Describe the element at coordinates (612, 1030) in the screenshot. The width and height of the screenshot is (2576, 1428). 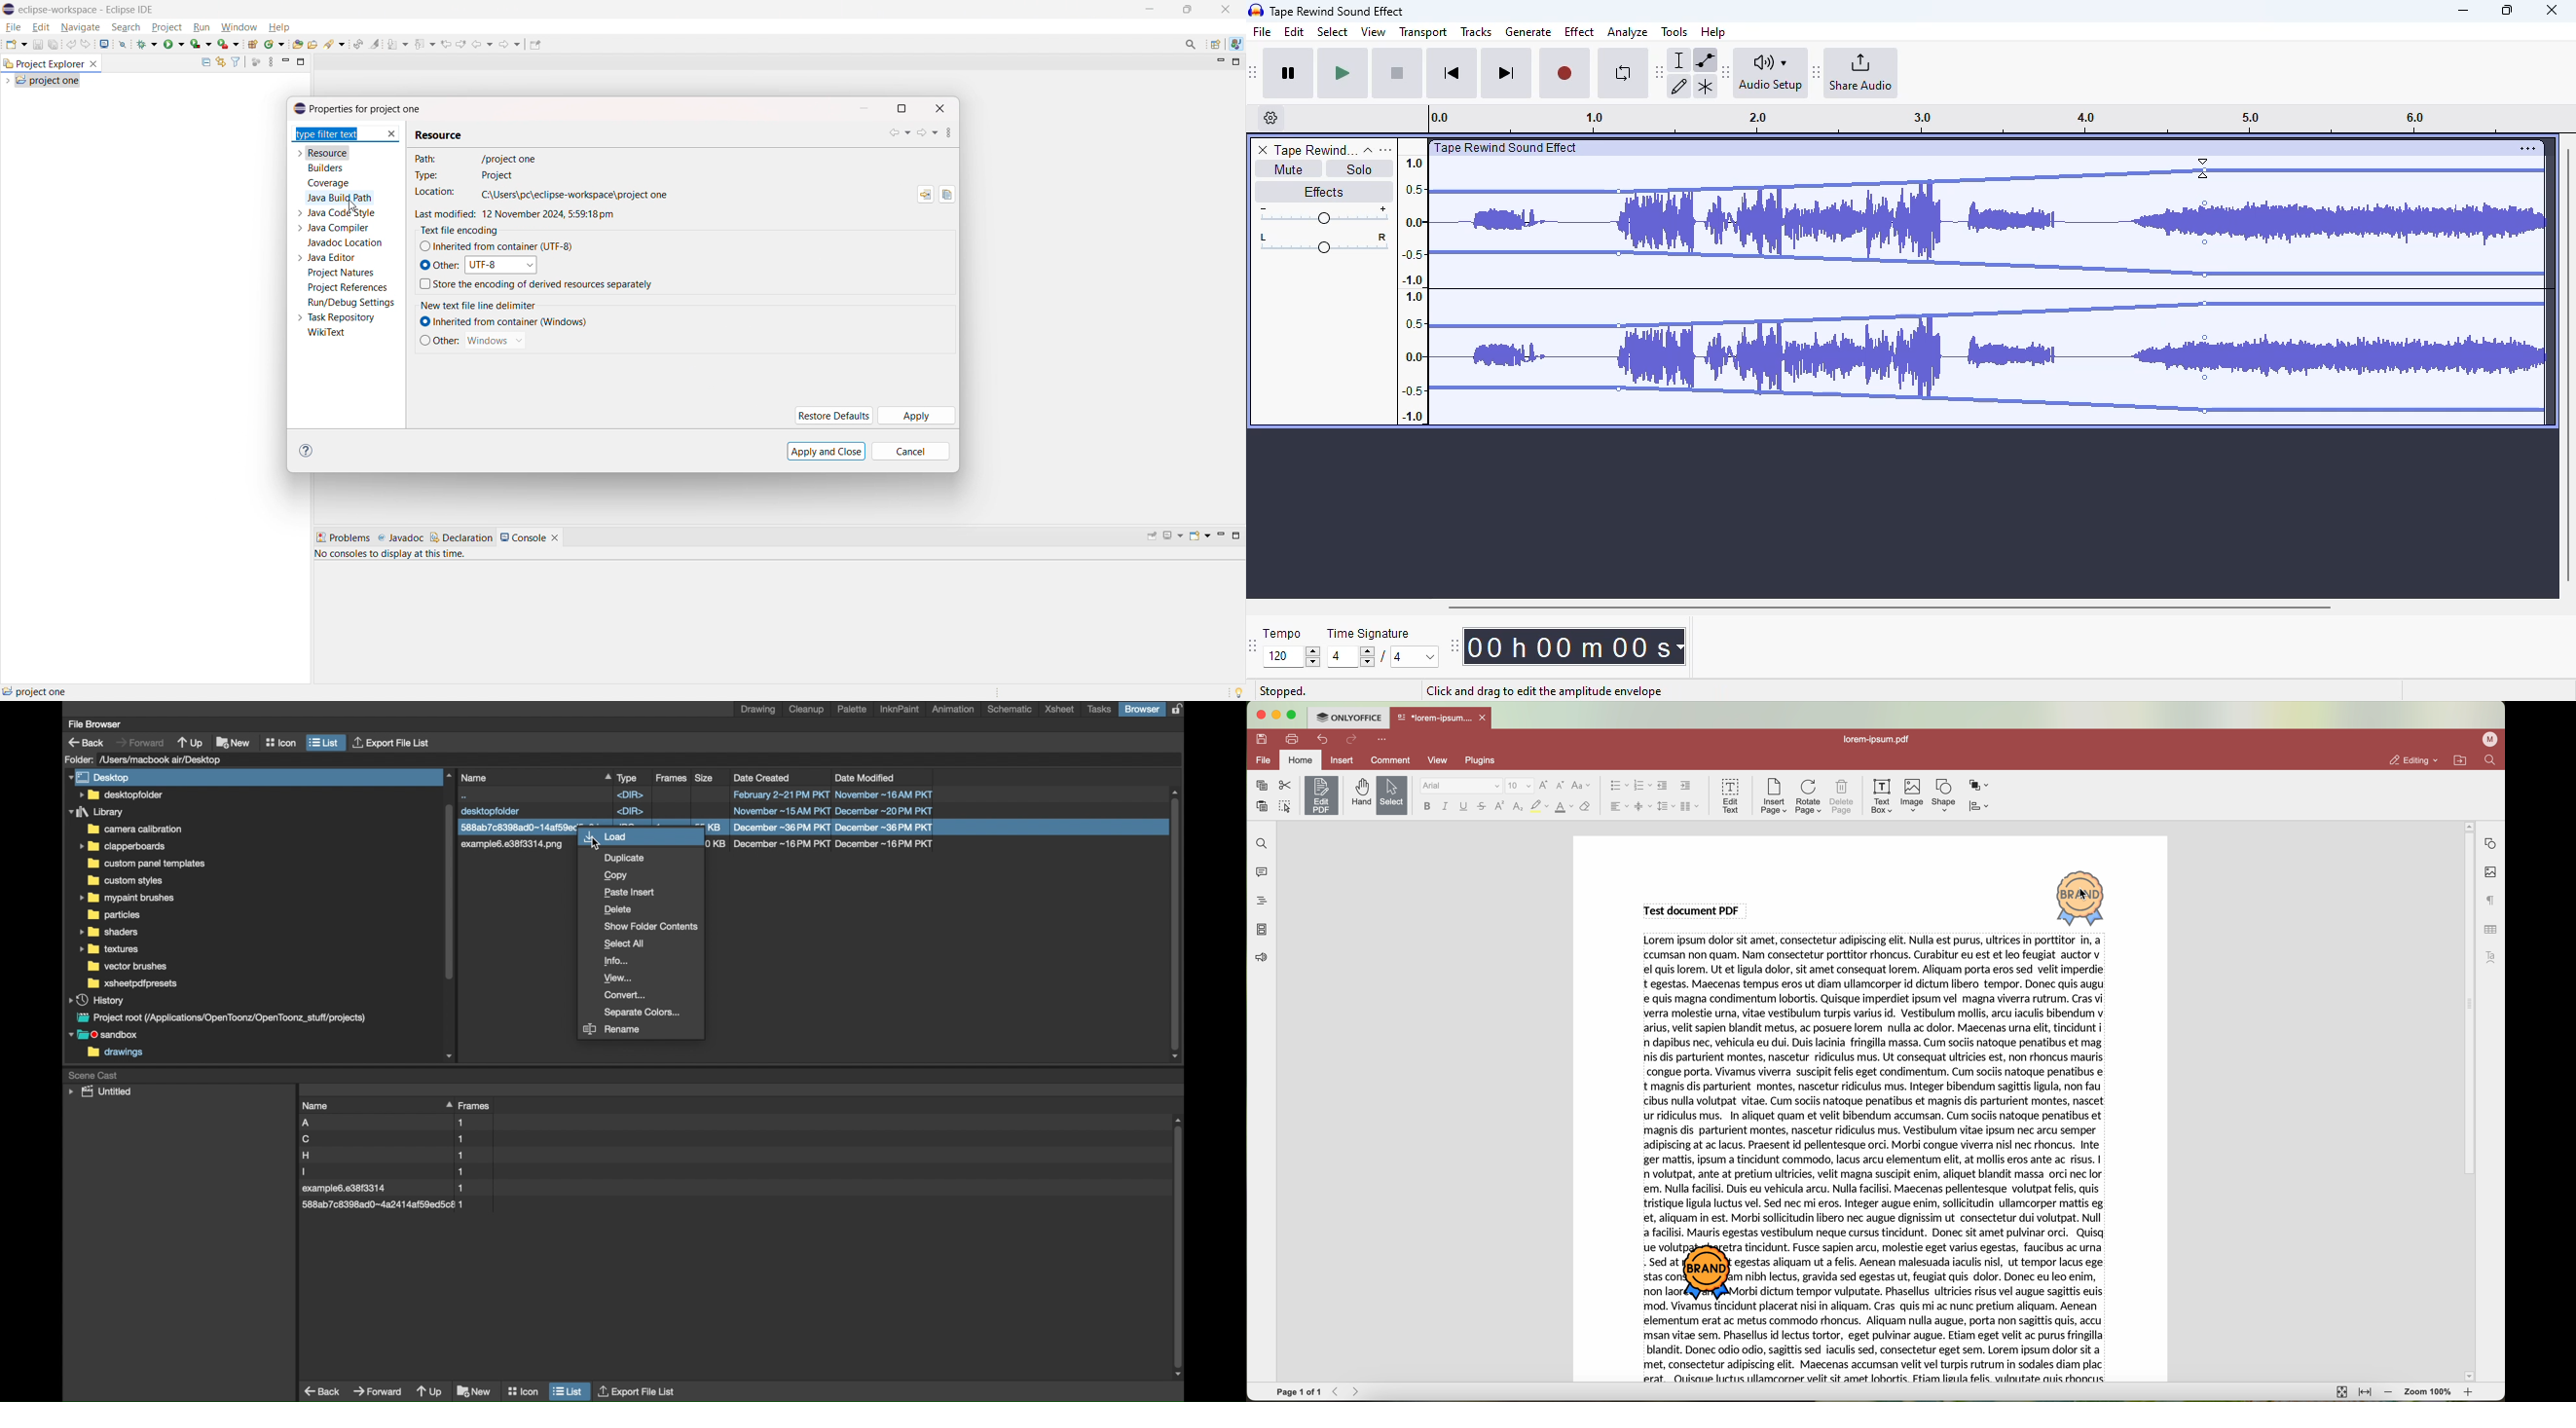
I see `rename` at that location.